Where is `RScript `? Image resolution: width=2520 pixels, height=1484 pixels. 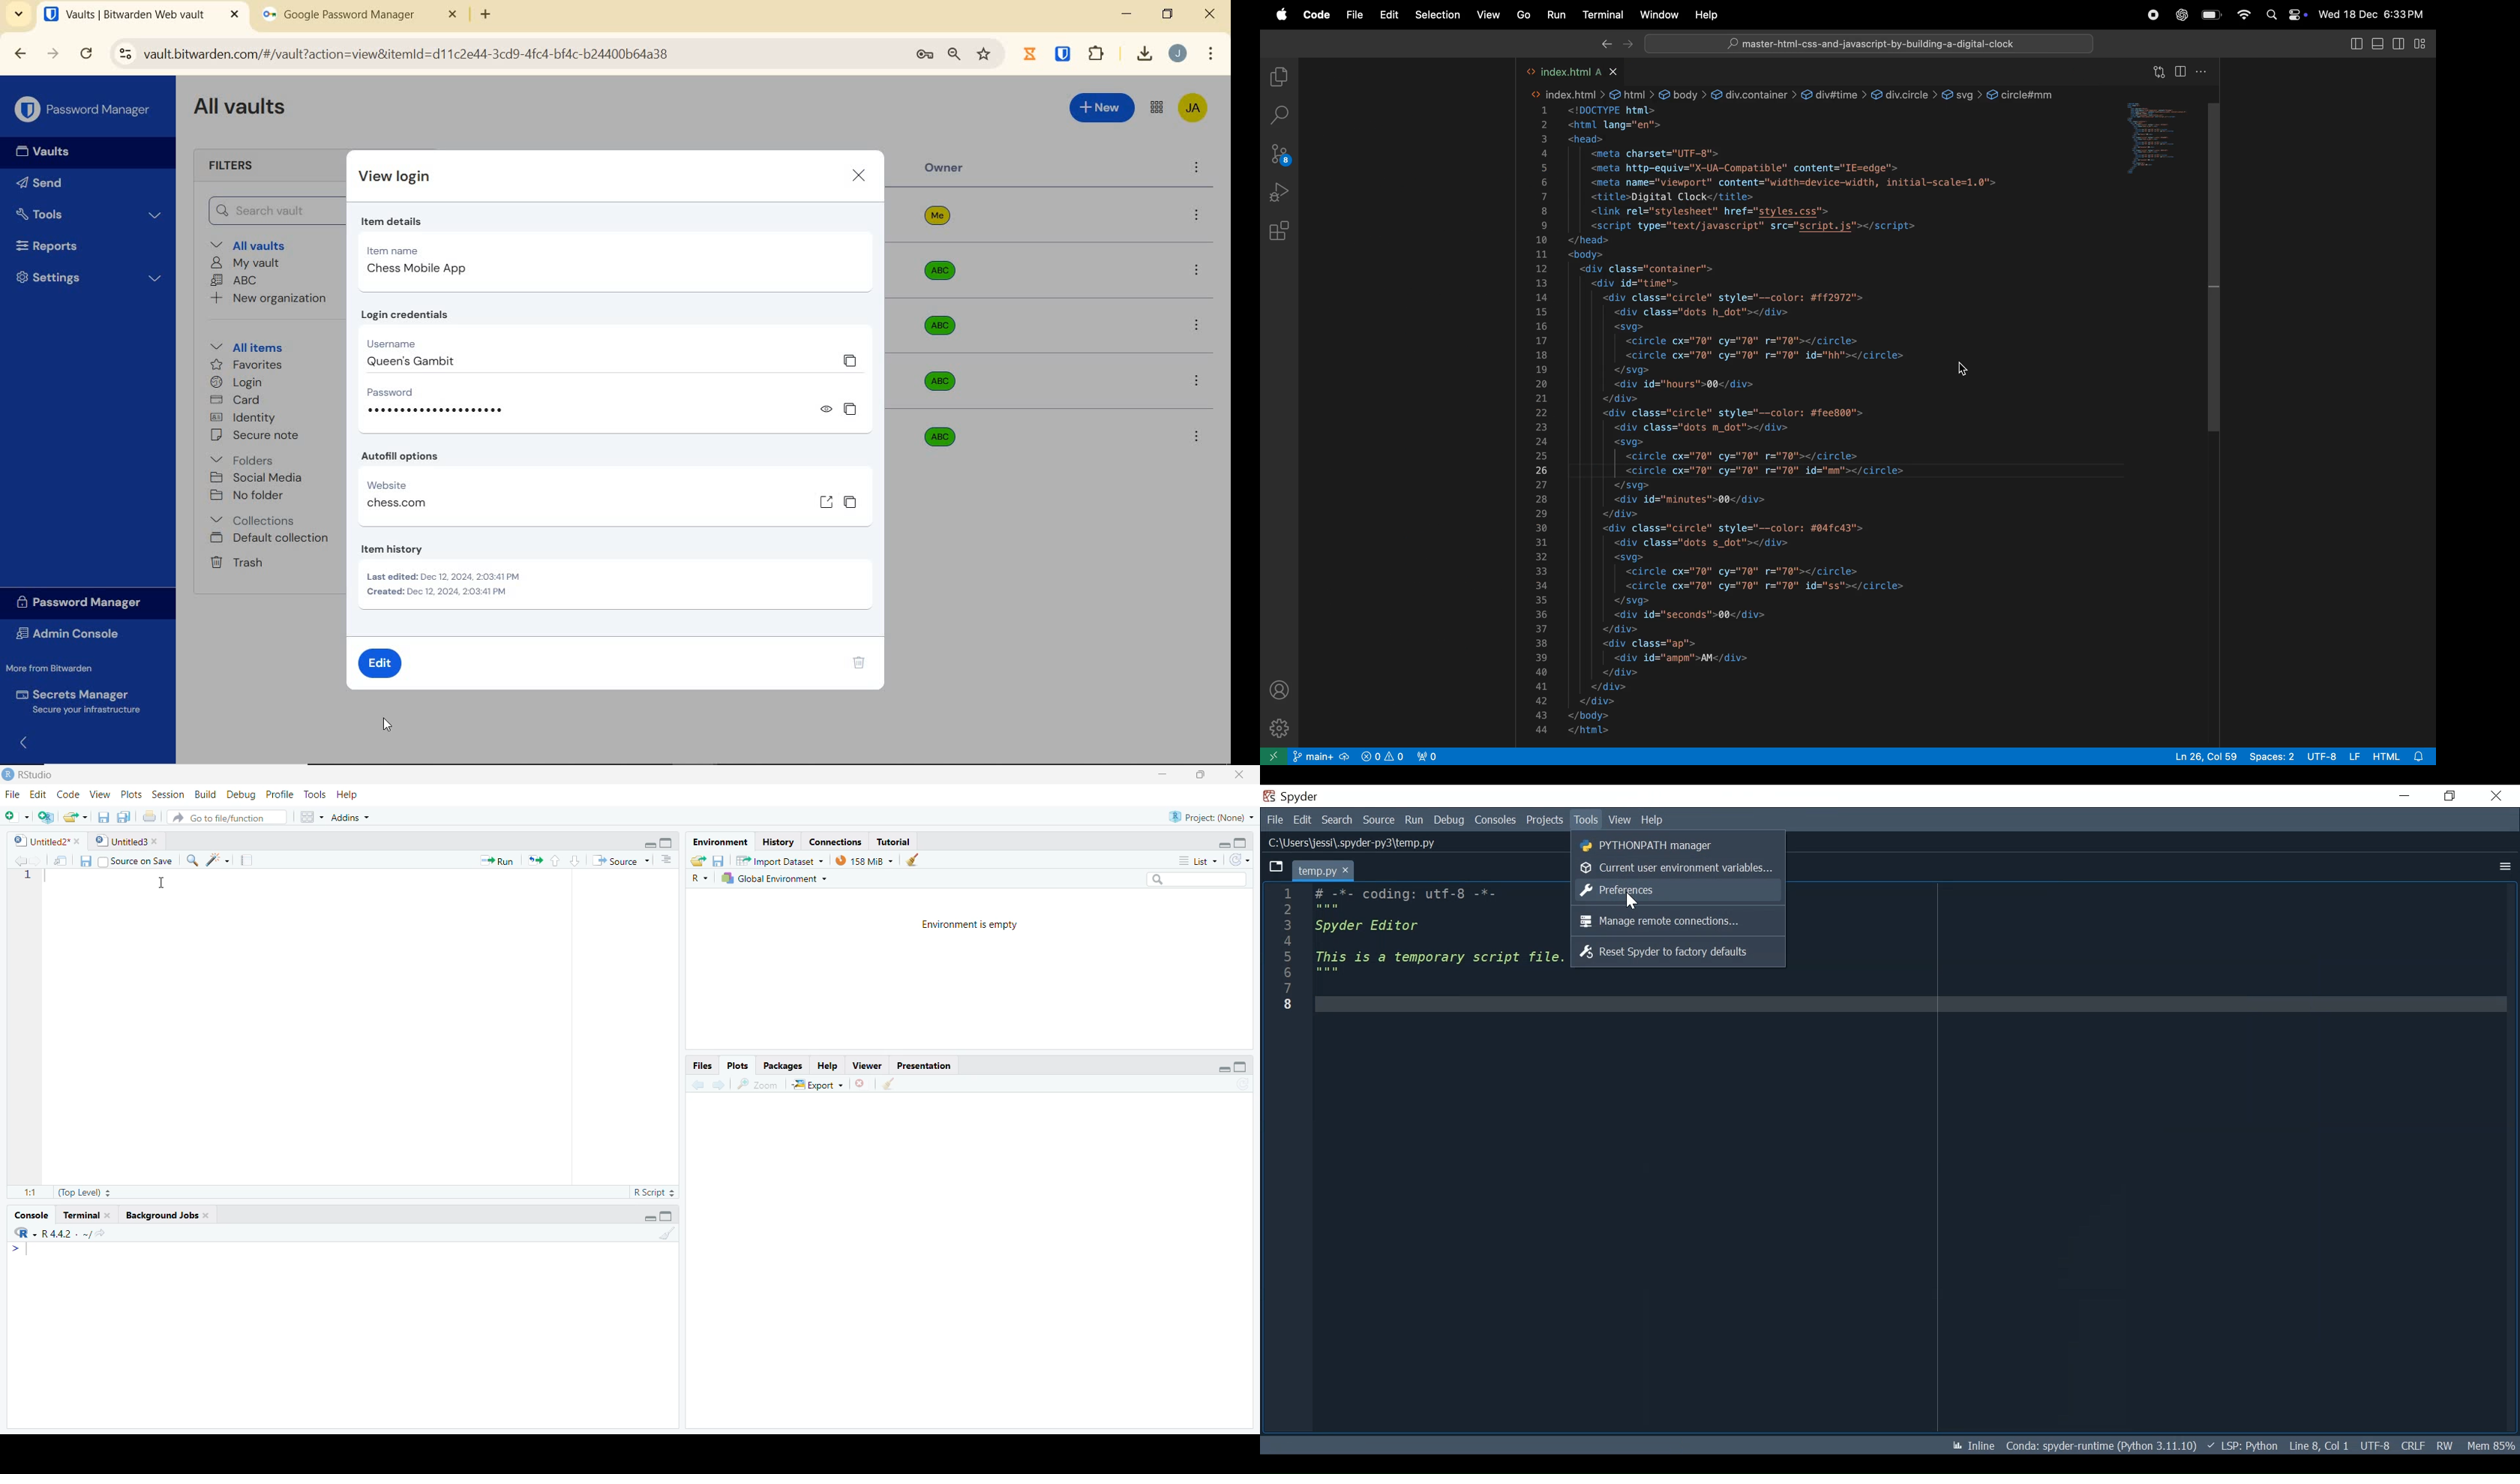 RScript  is located at coordinates (652, 1190).